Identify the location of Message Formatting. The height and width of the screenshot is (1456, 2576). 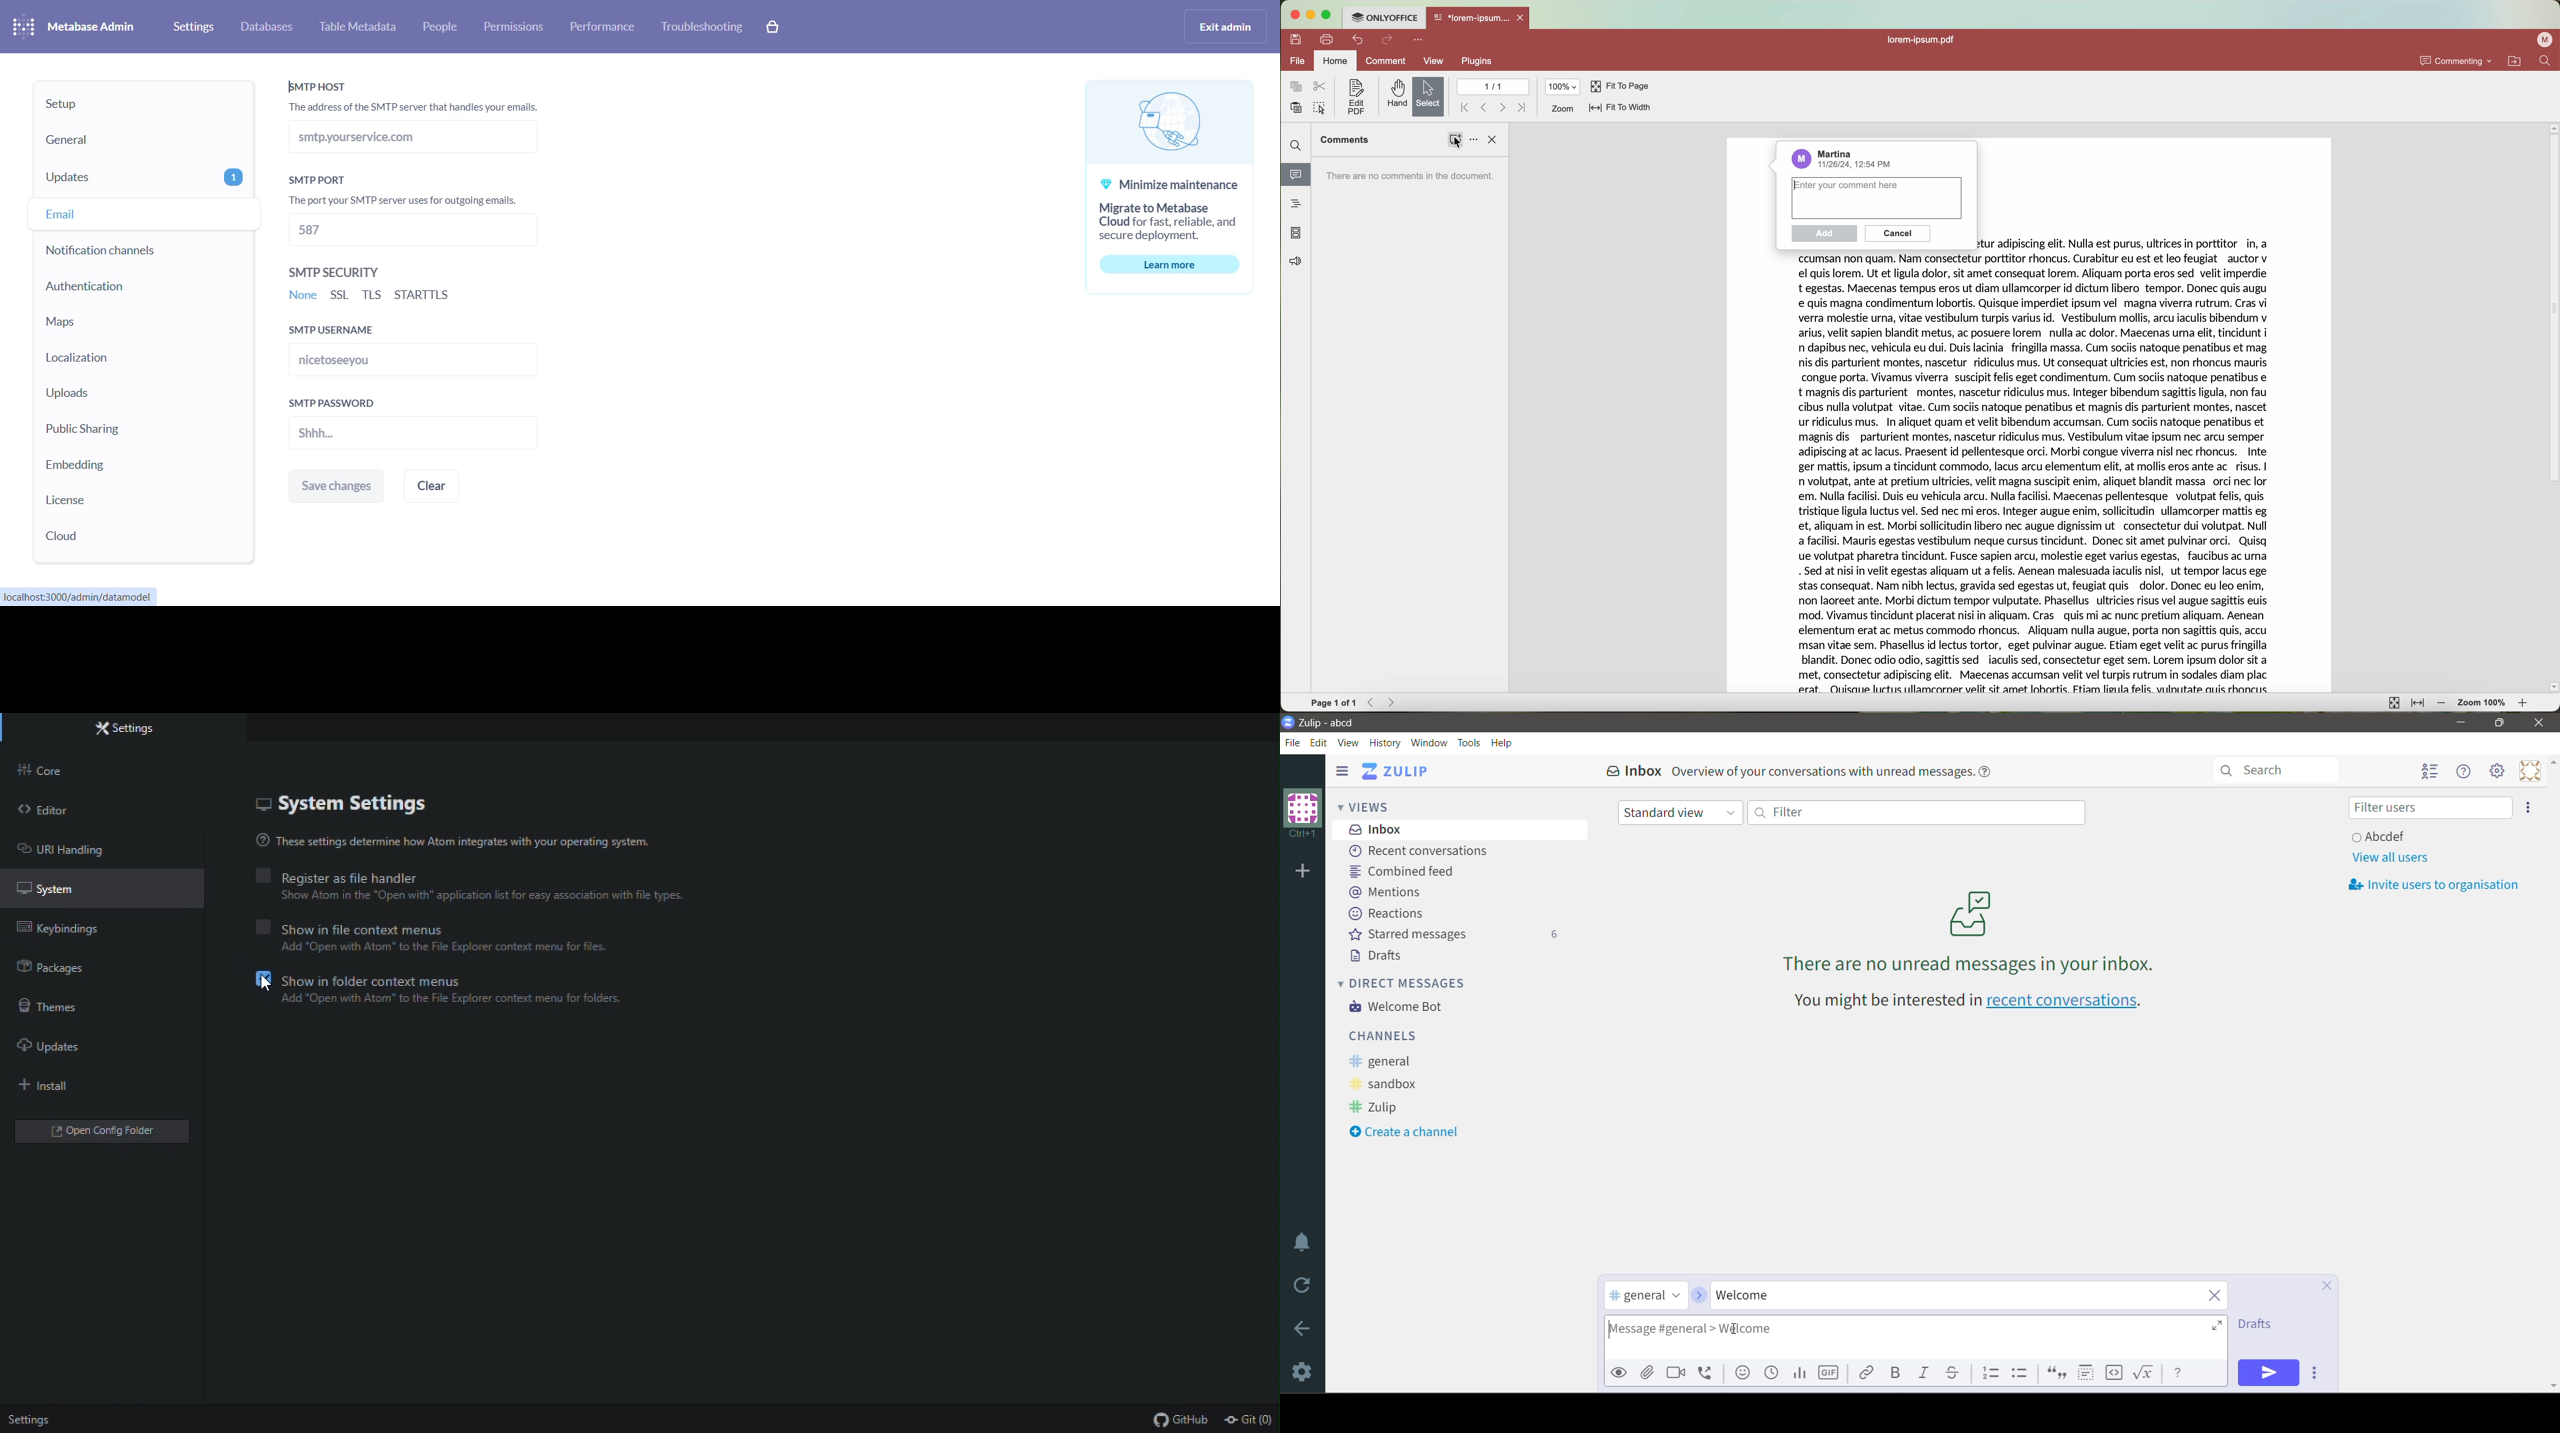
(2178, 1372).